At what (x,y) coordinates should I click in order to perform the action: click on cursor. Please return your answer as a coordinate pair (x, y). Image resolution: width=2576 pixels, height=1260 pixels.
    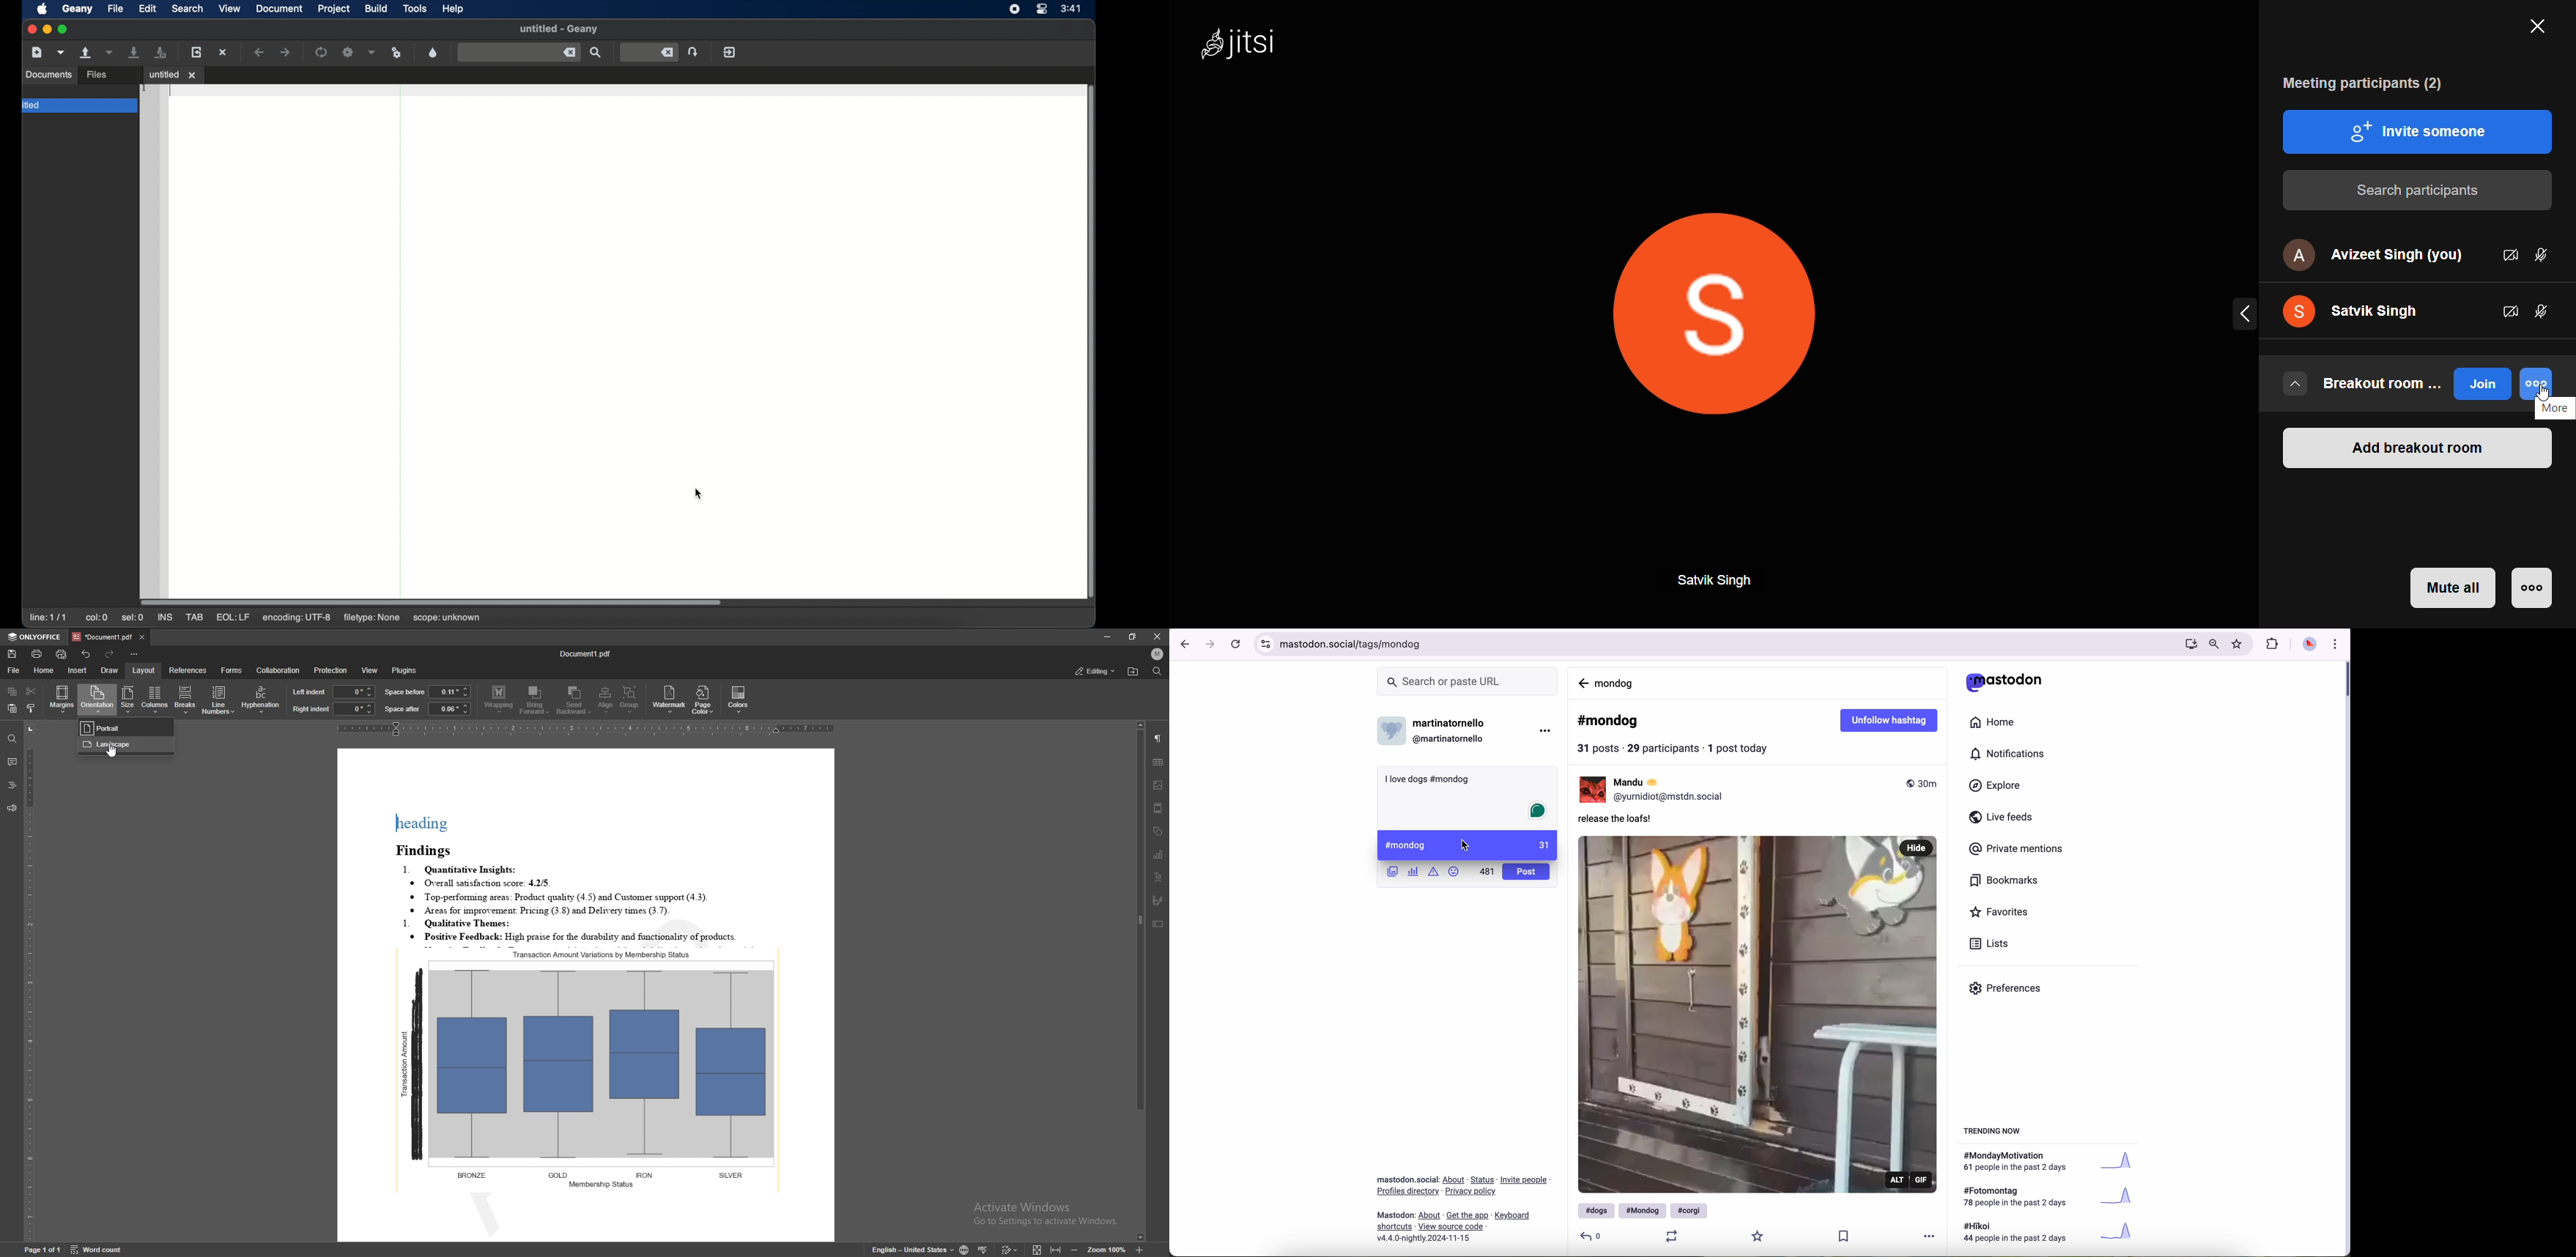
    Looking at the image, I should click on (698, 493).